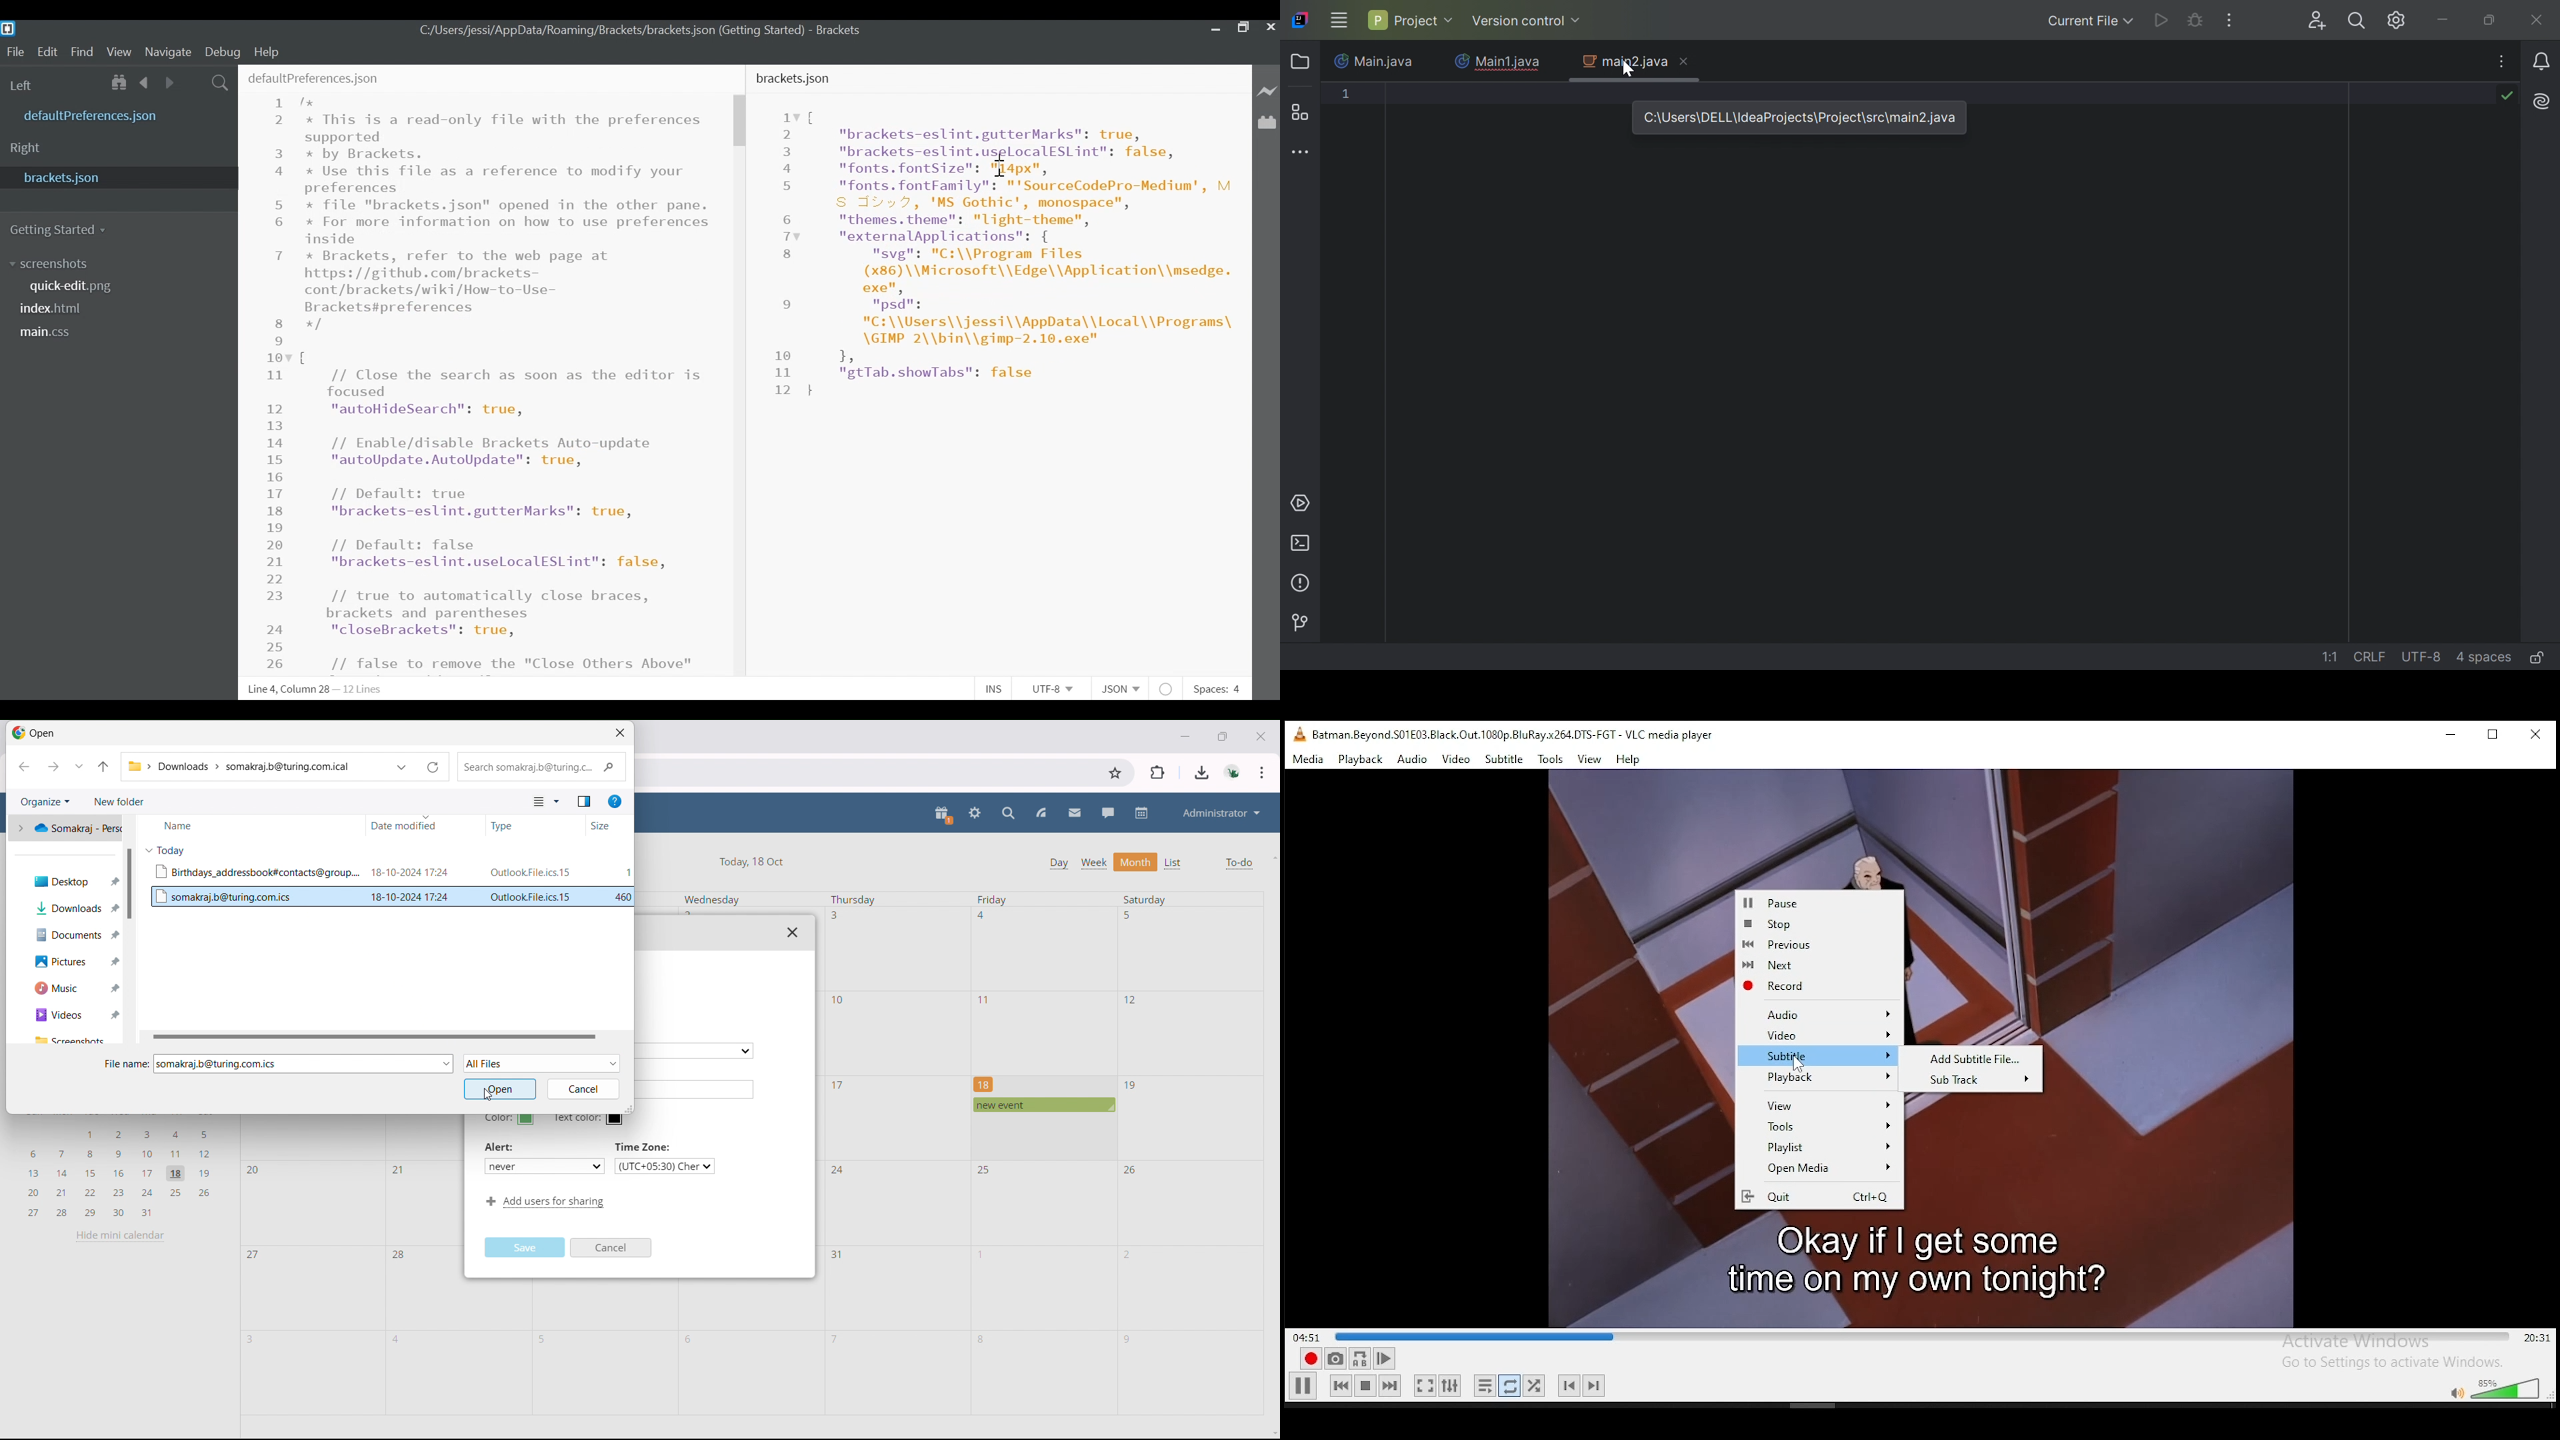 The image size is (2576, 1456). I want to click on Videos, so click(66, 1015).